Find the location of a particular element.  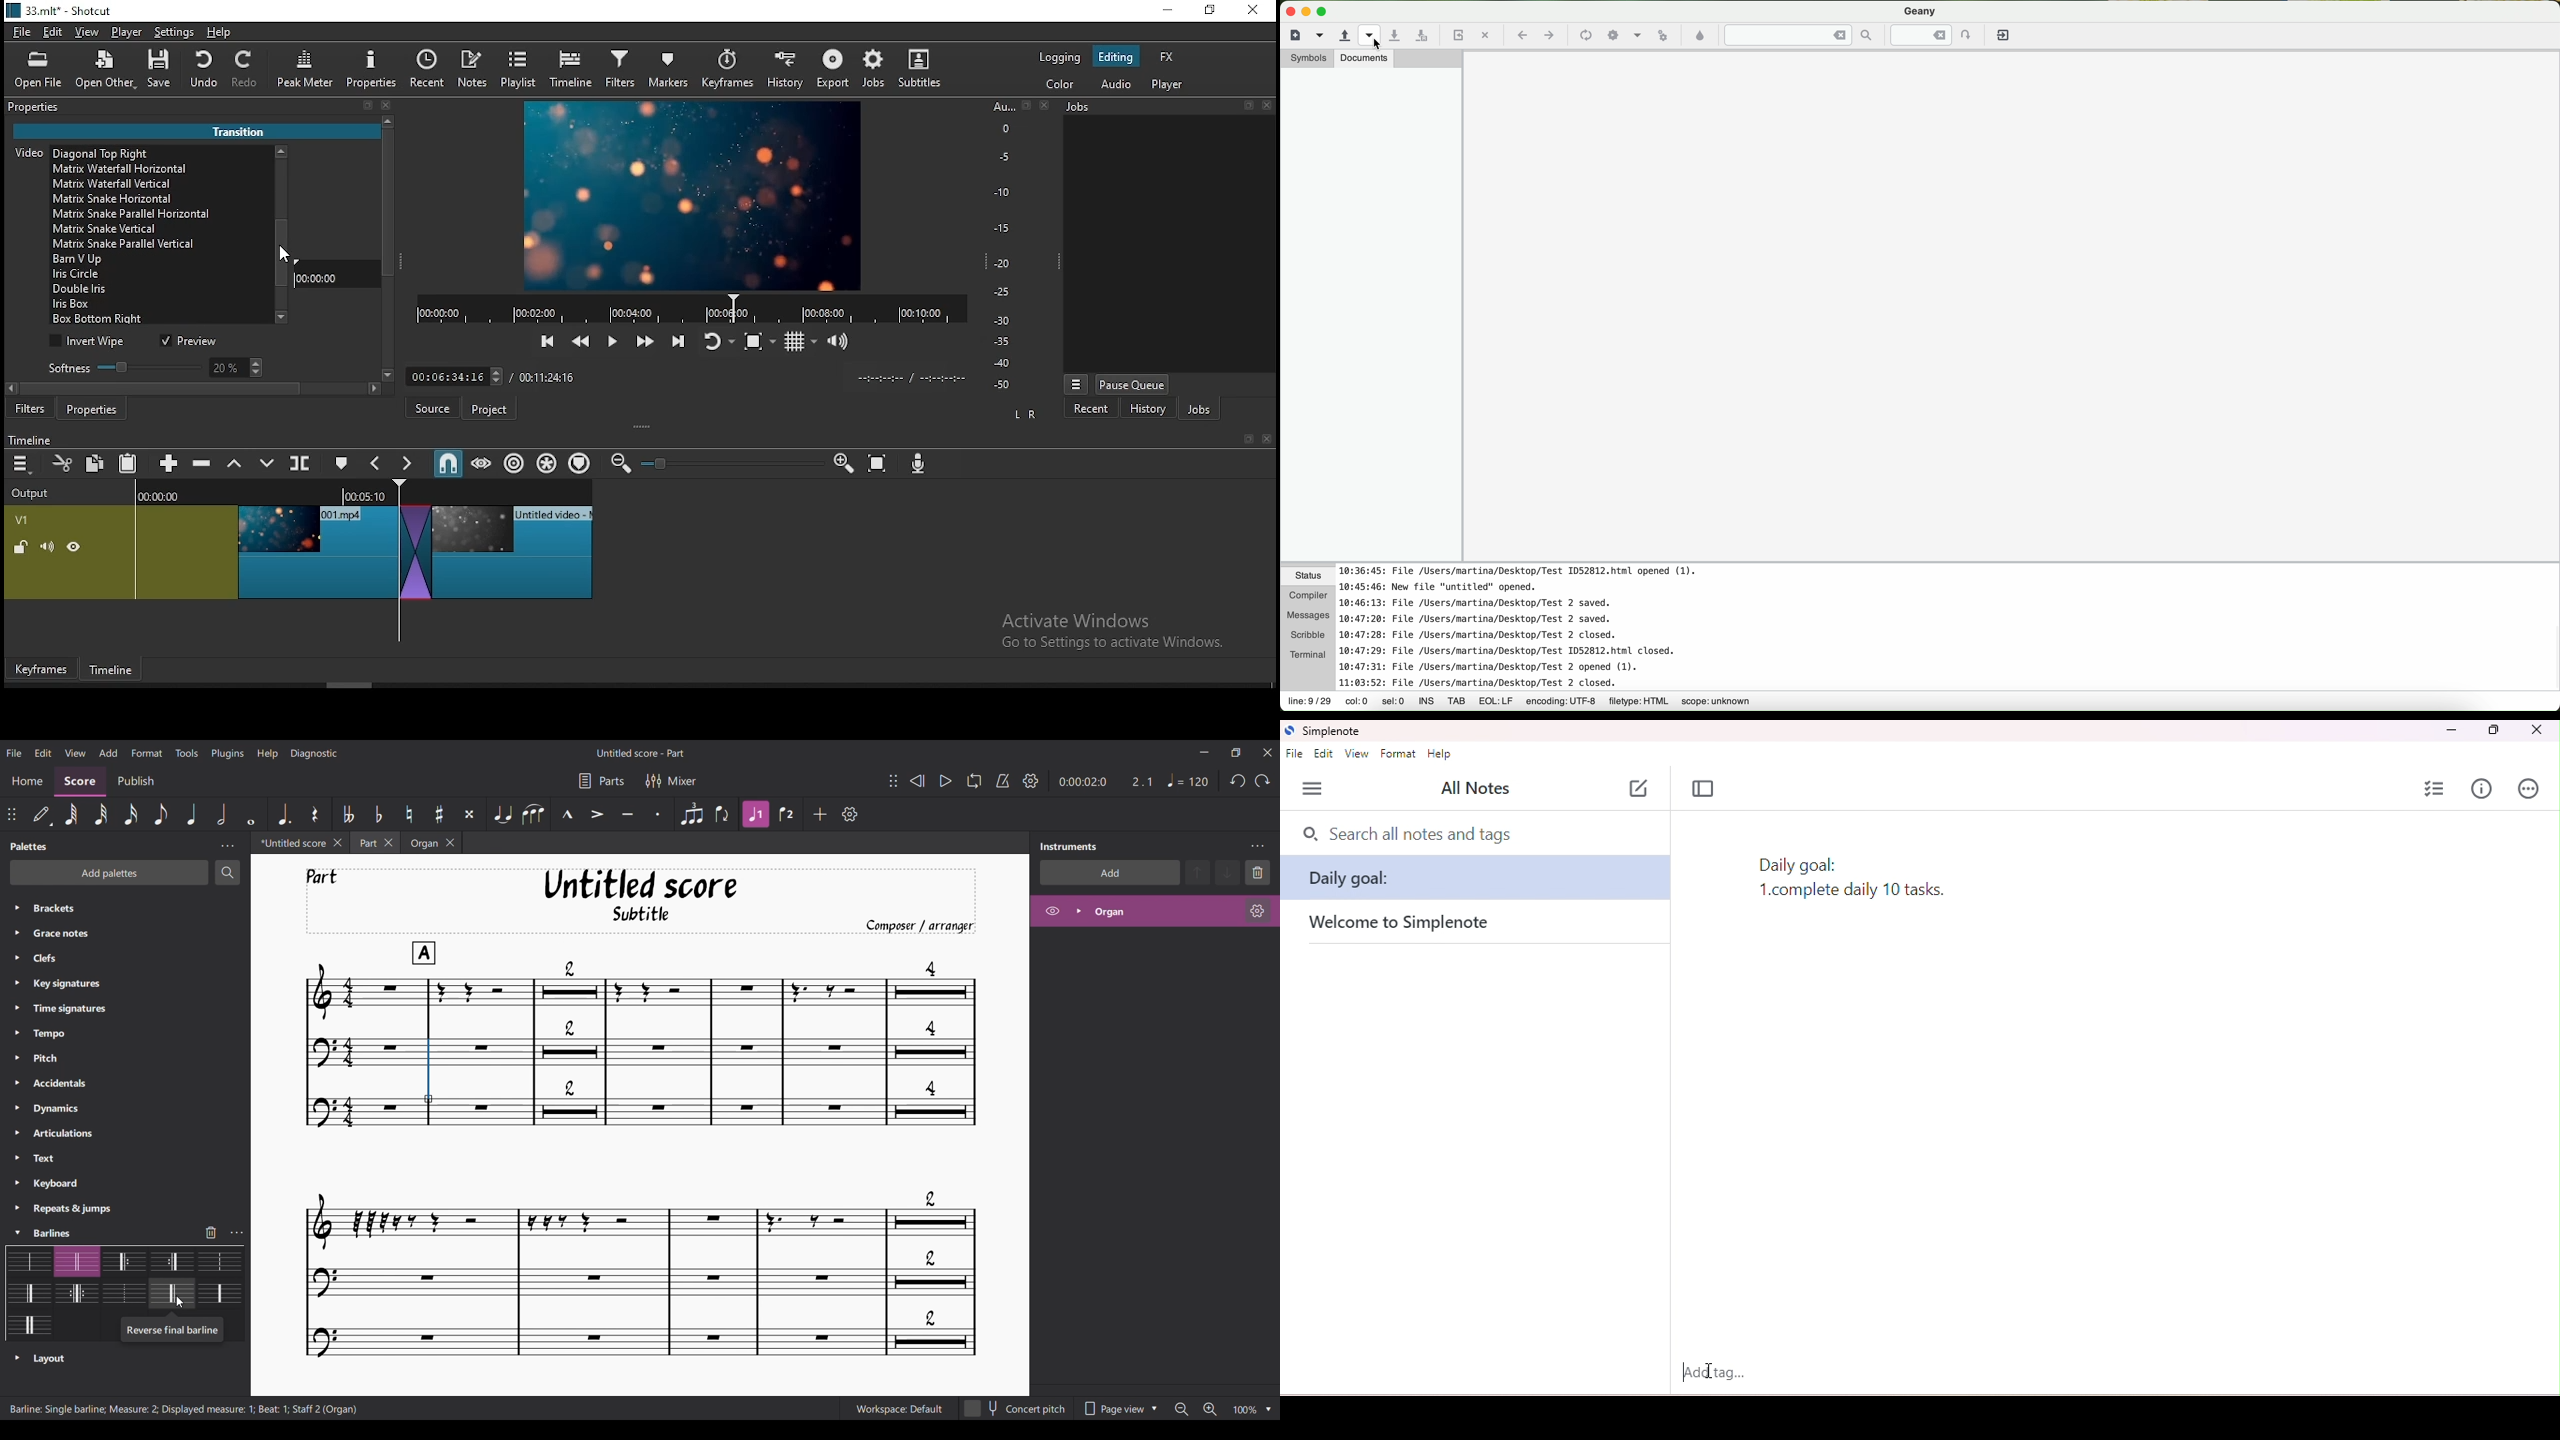

transition option is located at coordinates (161, 274).